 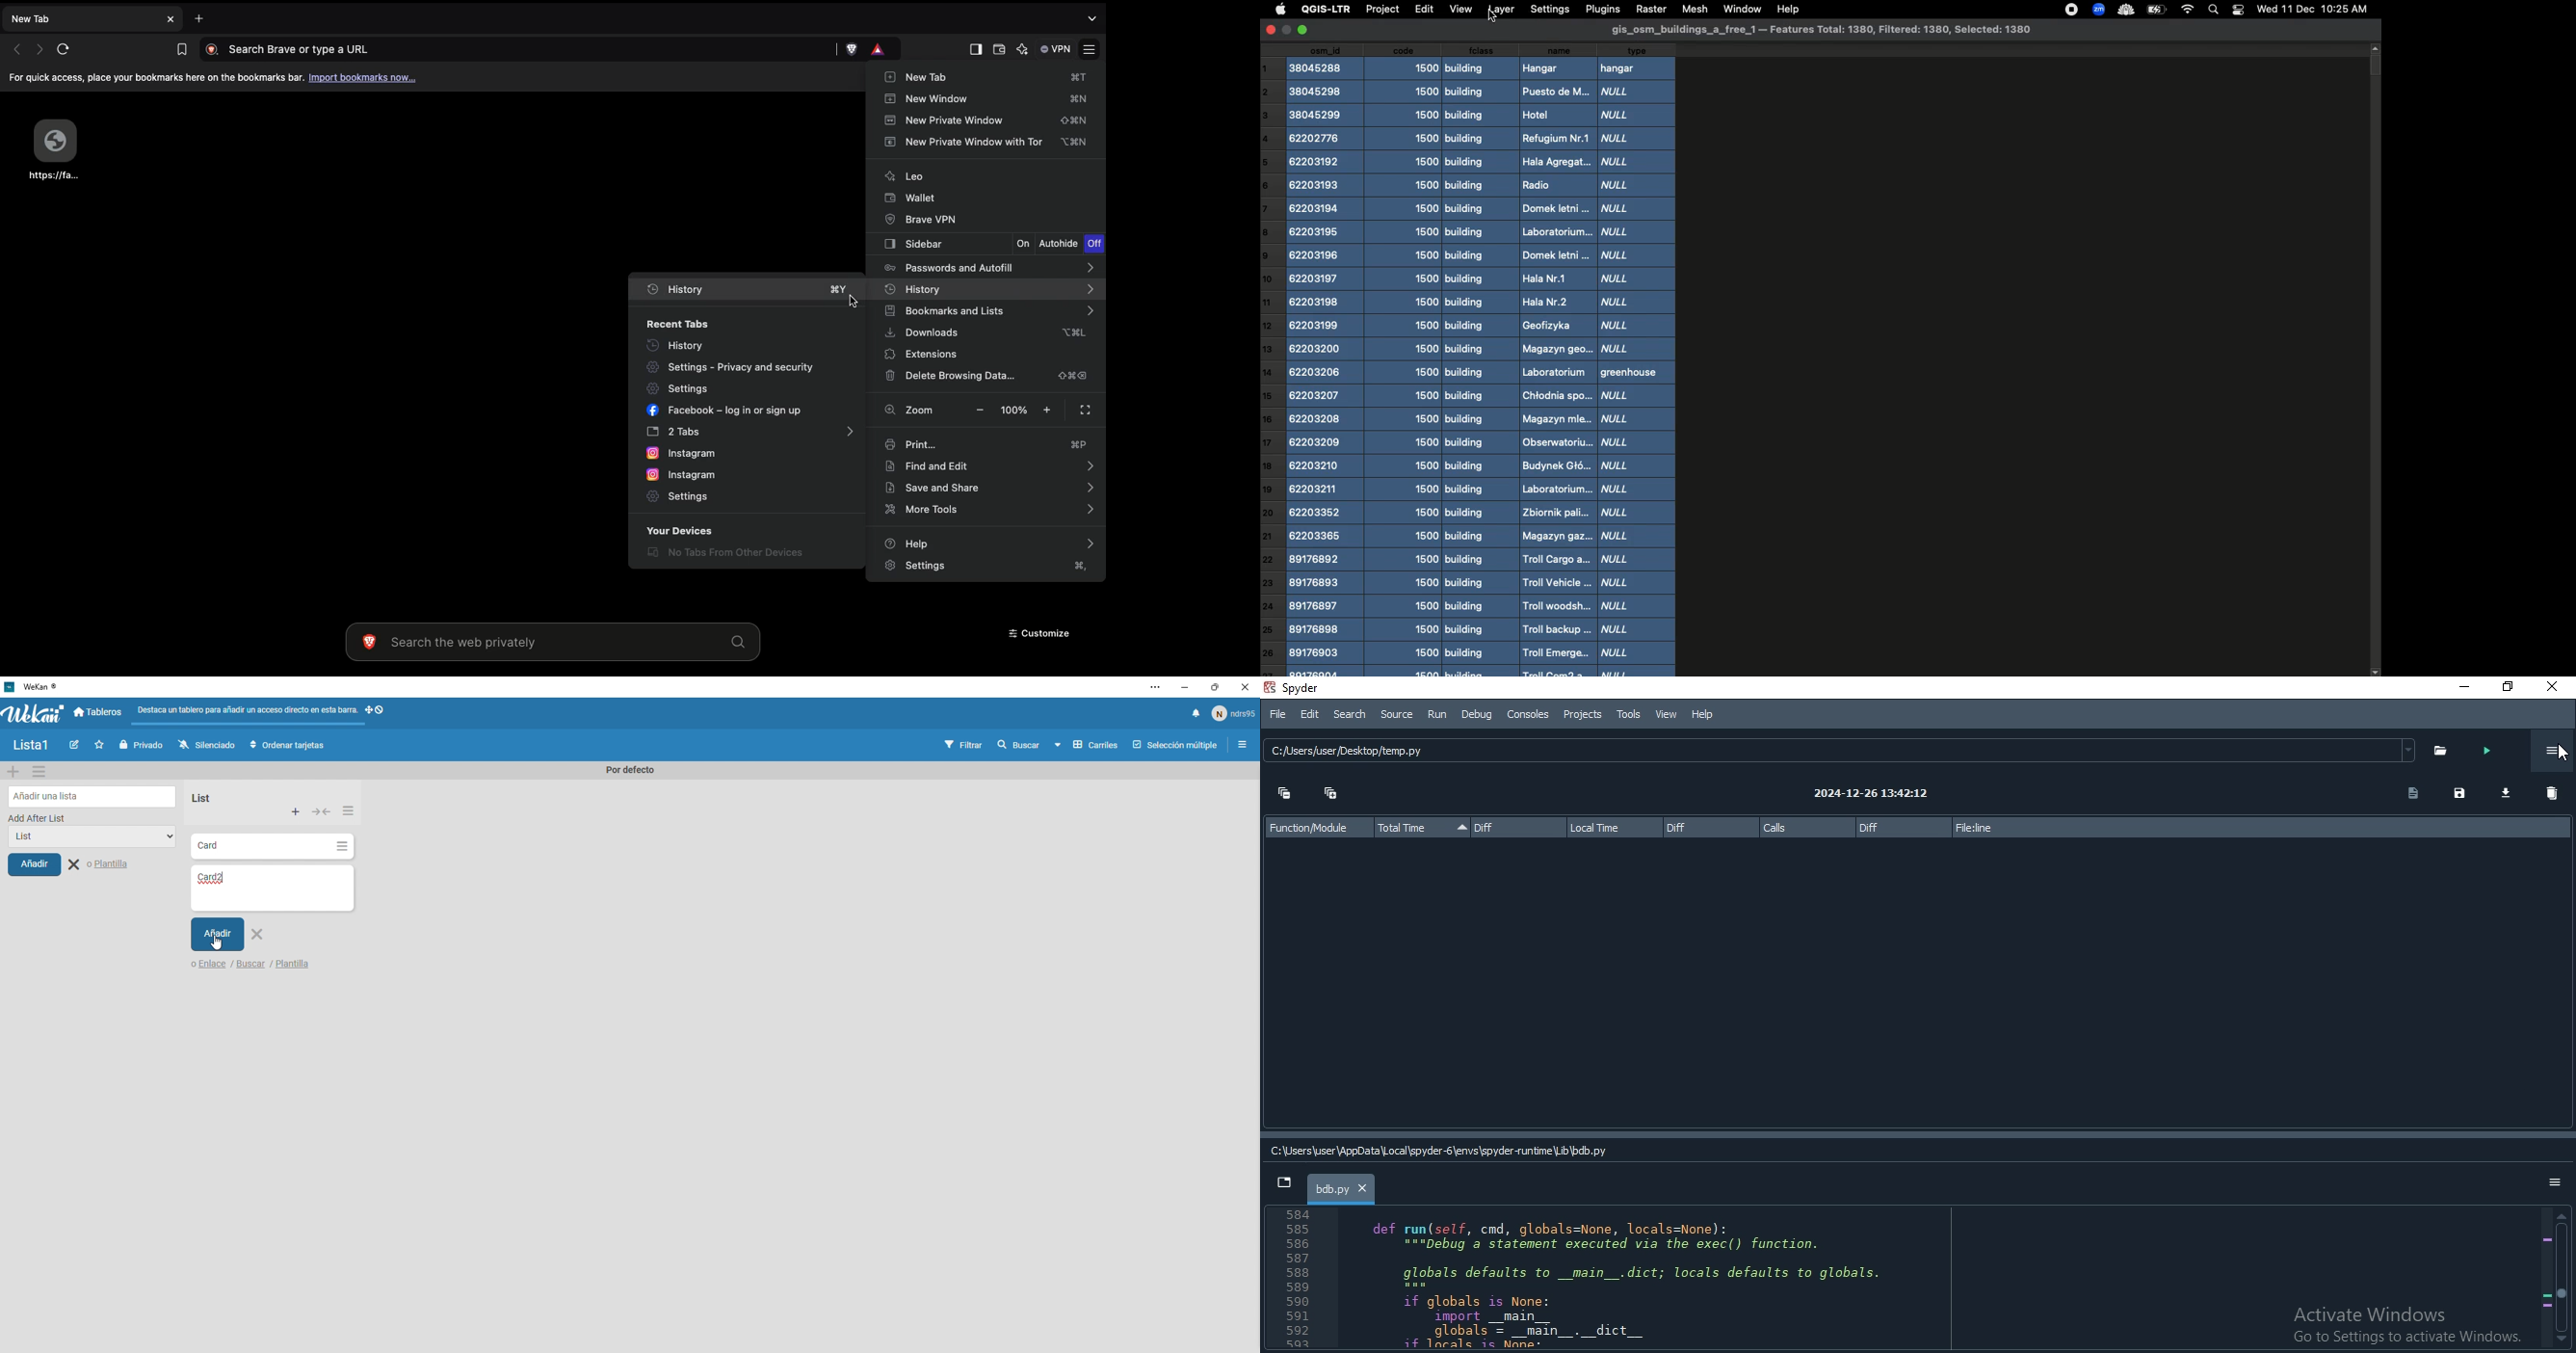 I want to click on Apple, so click(x=1278, y=10).